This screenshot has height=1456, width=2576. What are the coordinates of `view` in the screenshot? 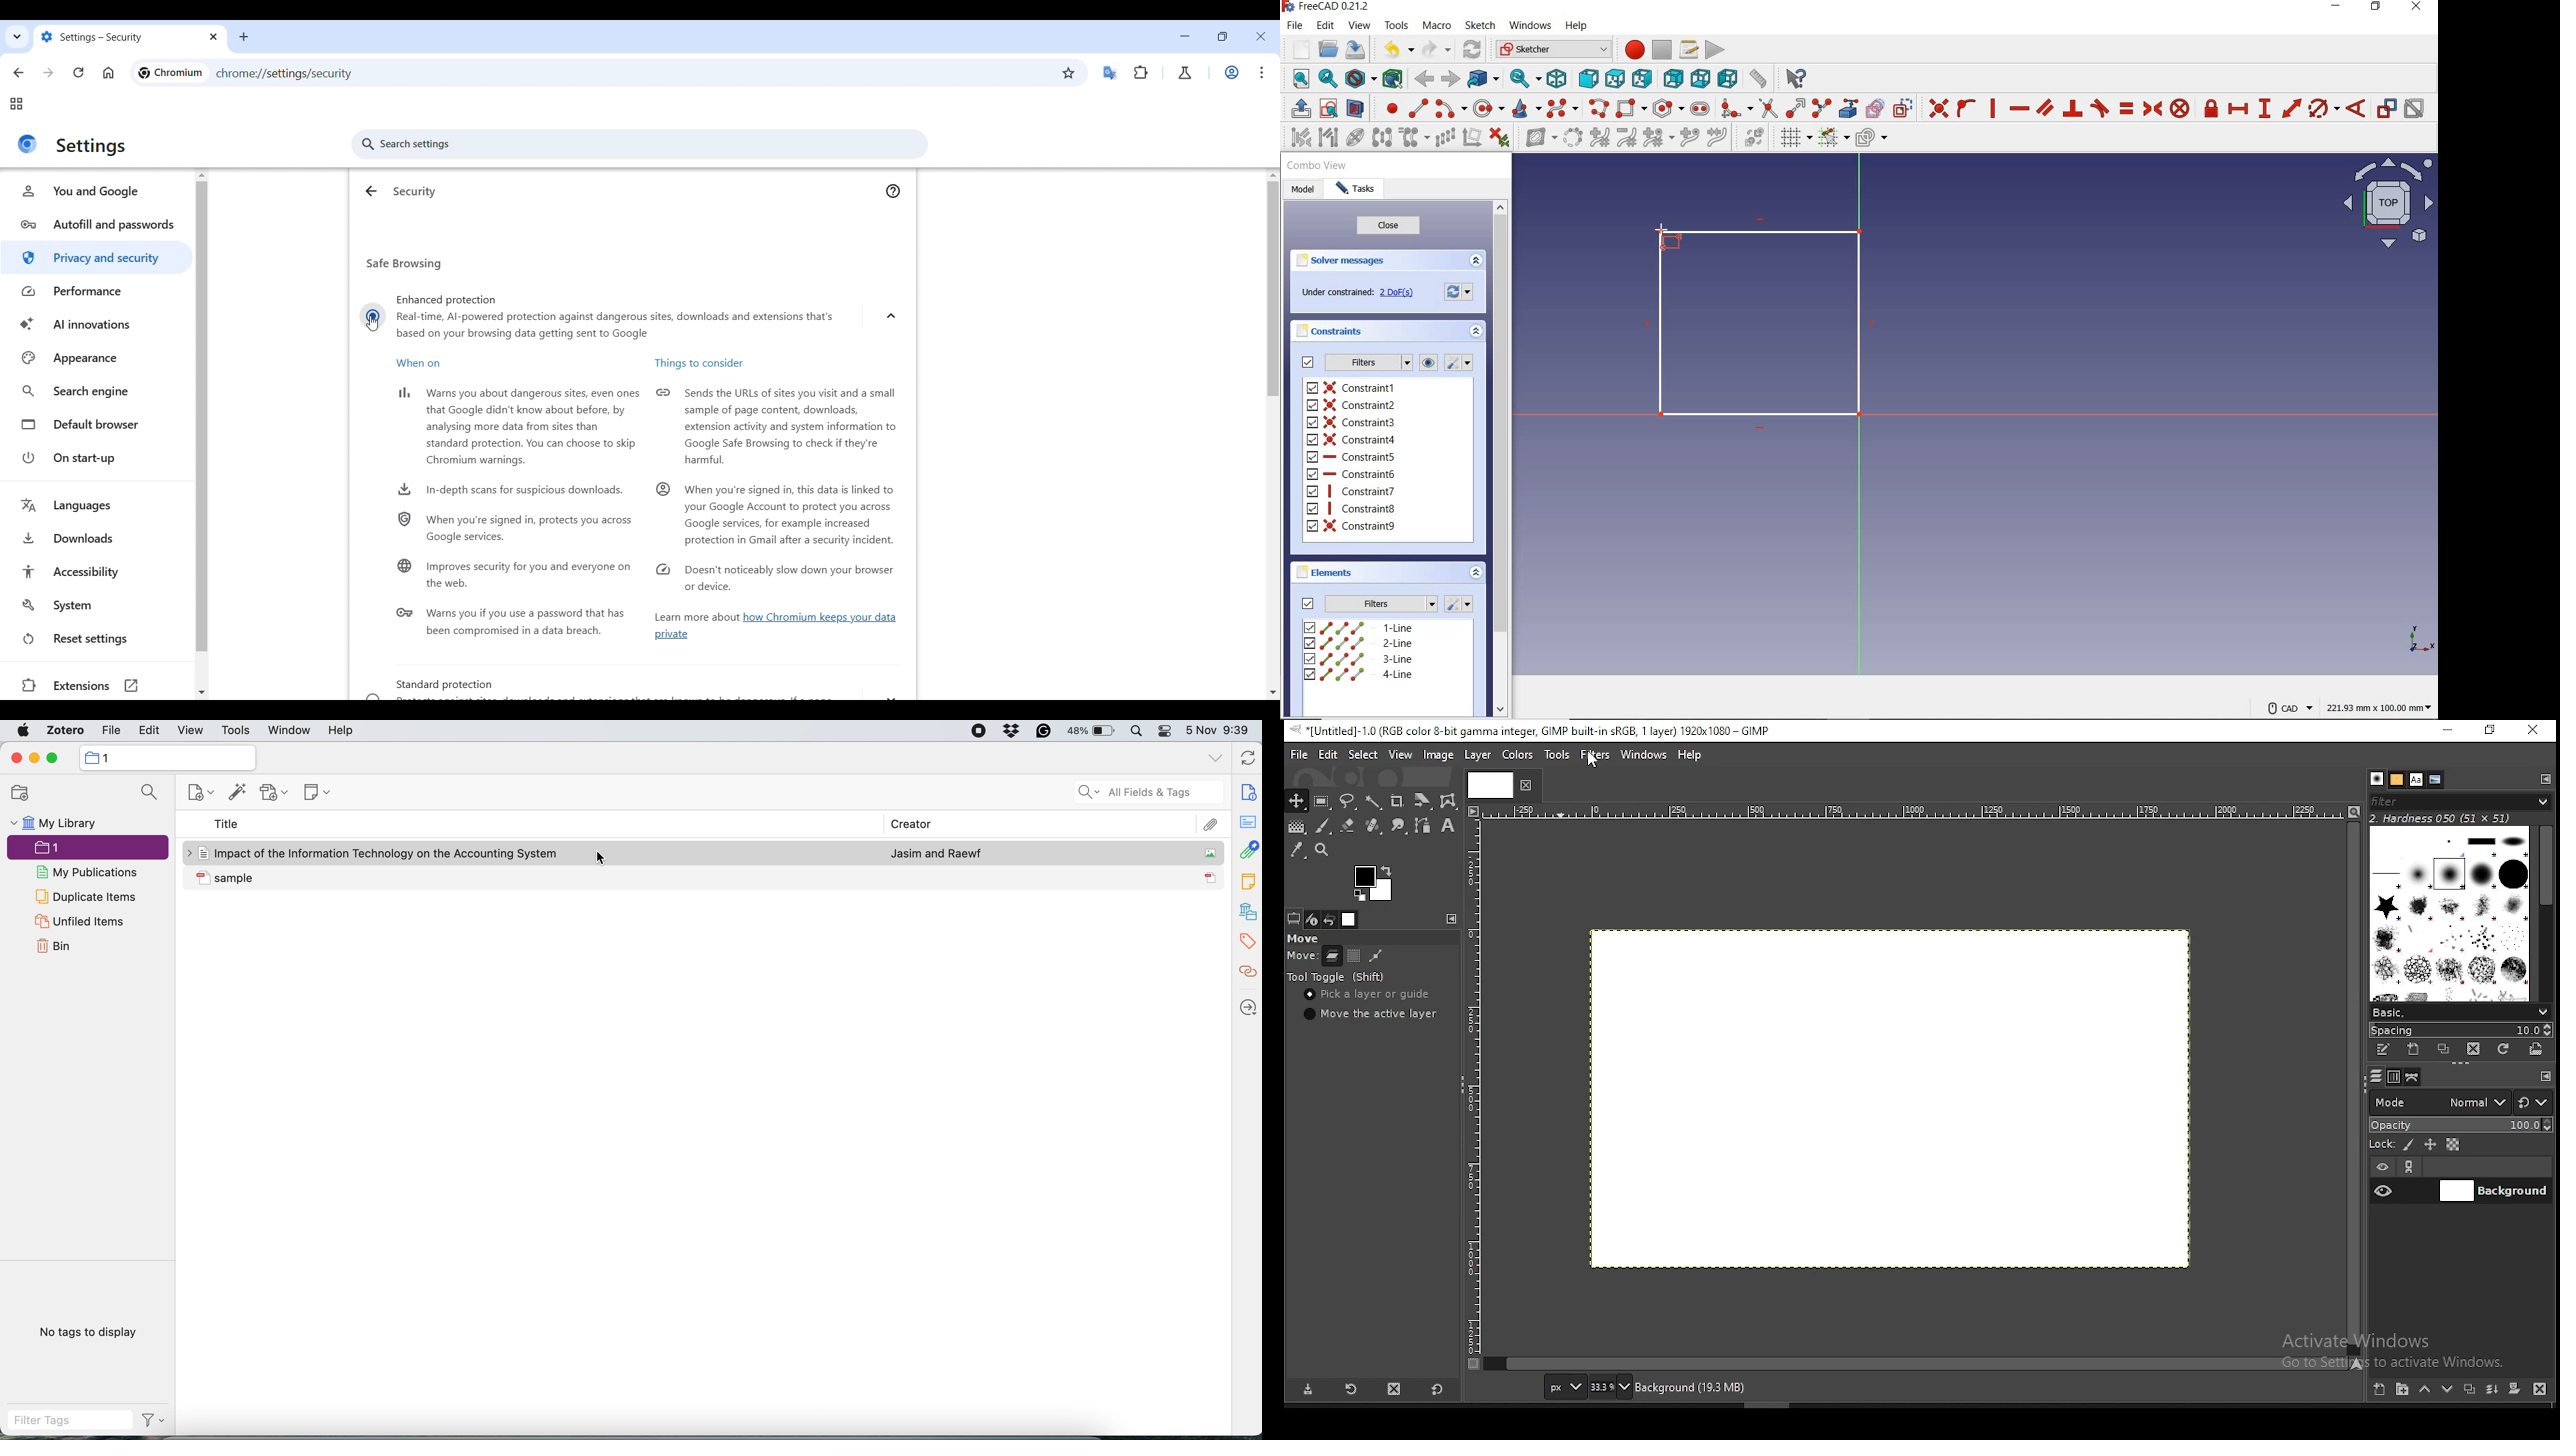 It's located at (1360, 26).